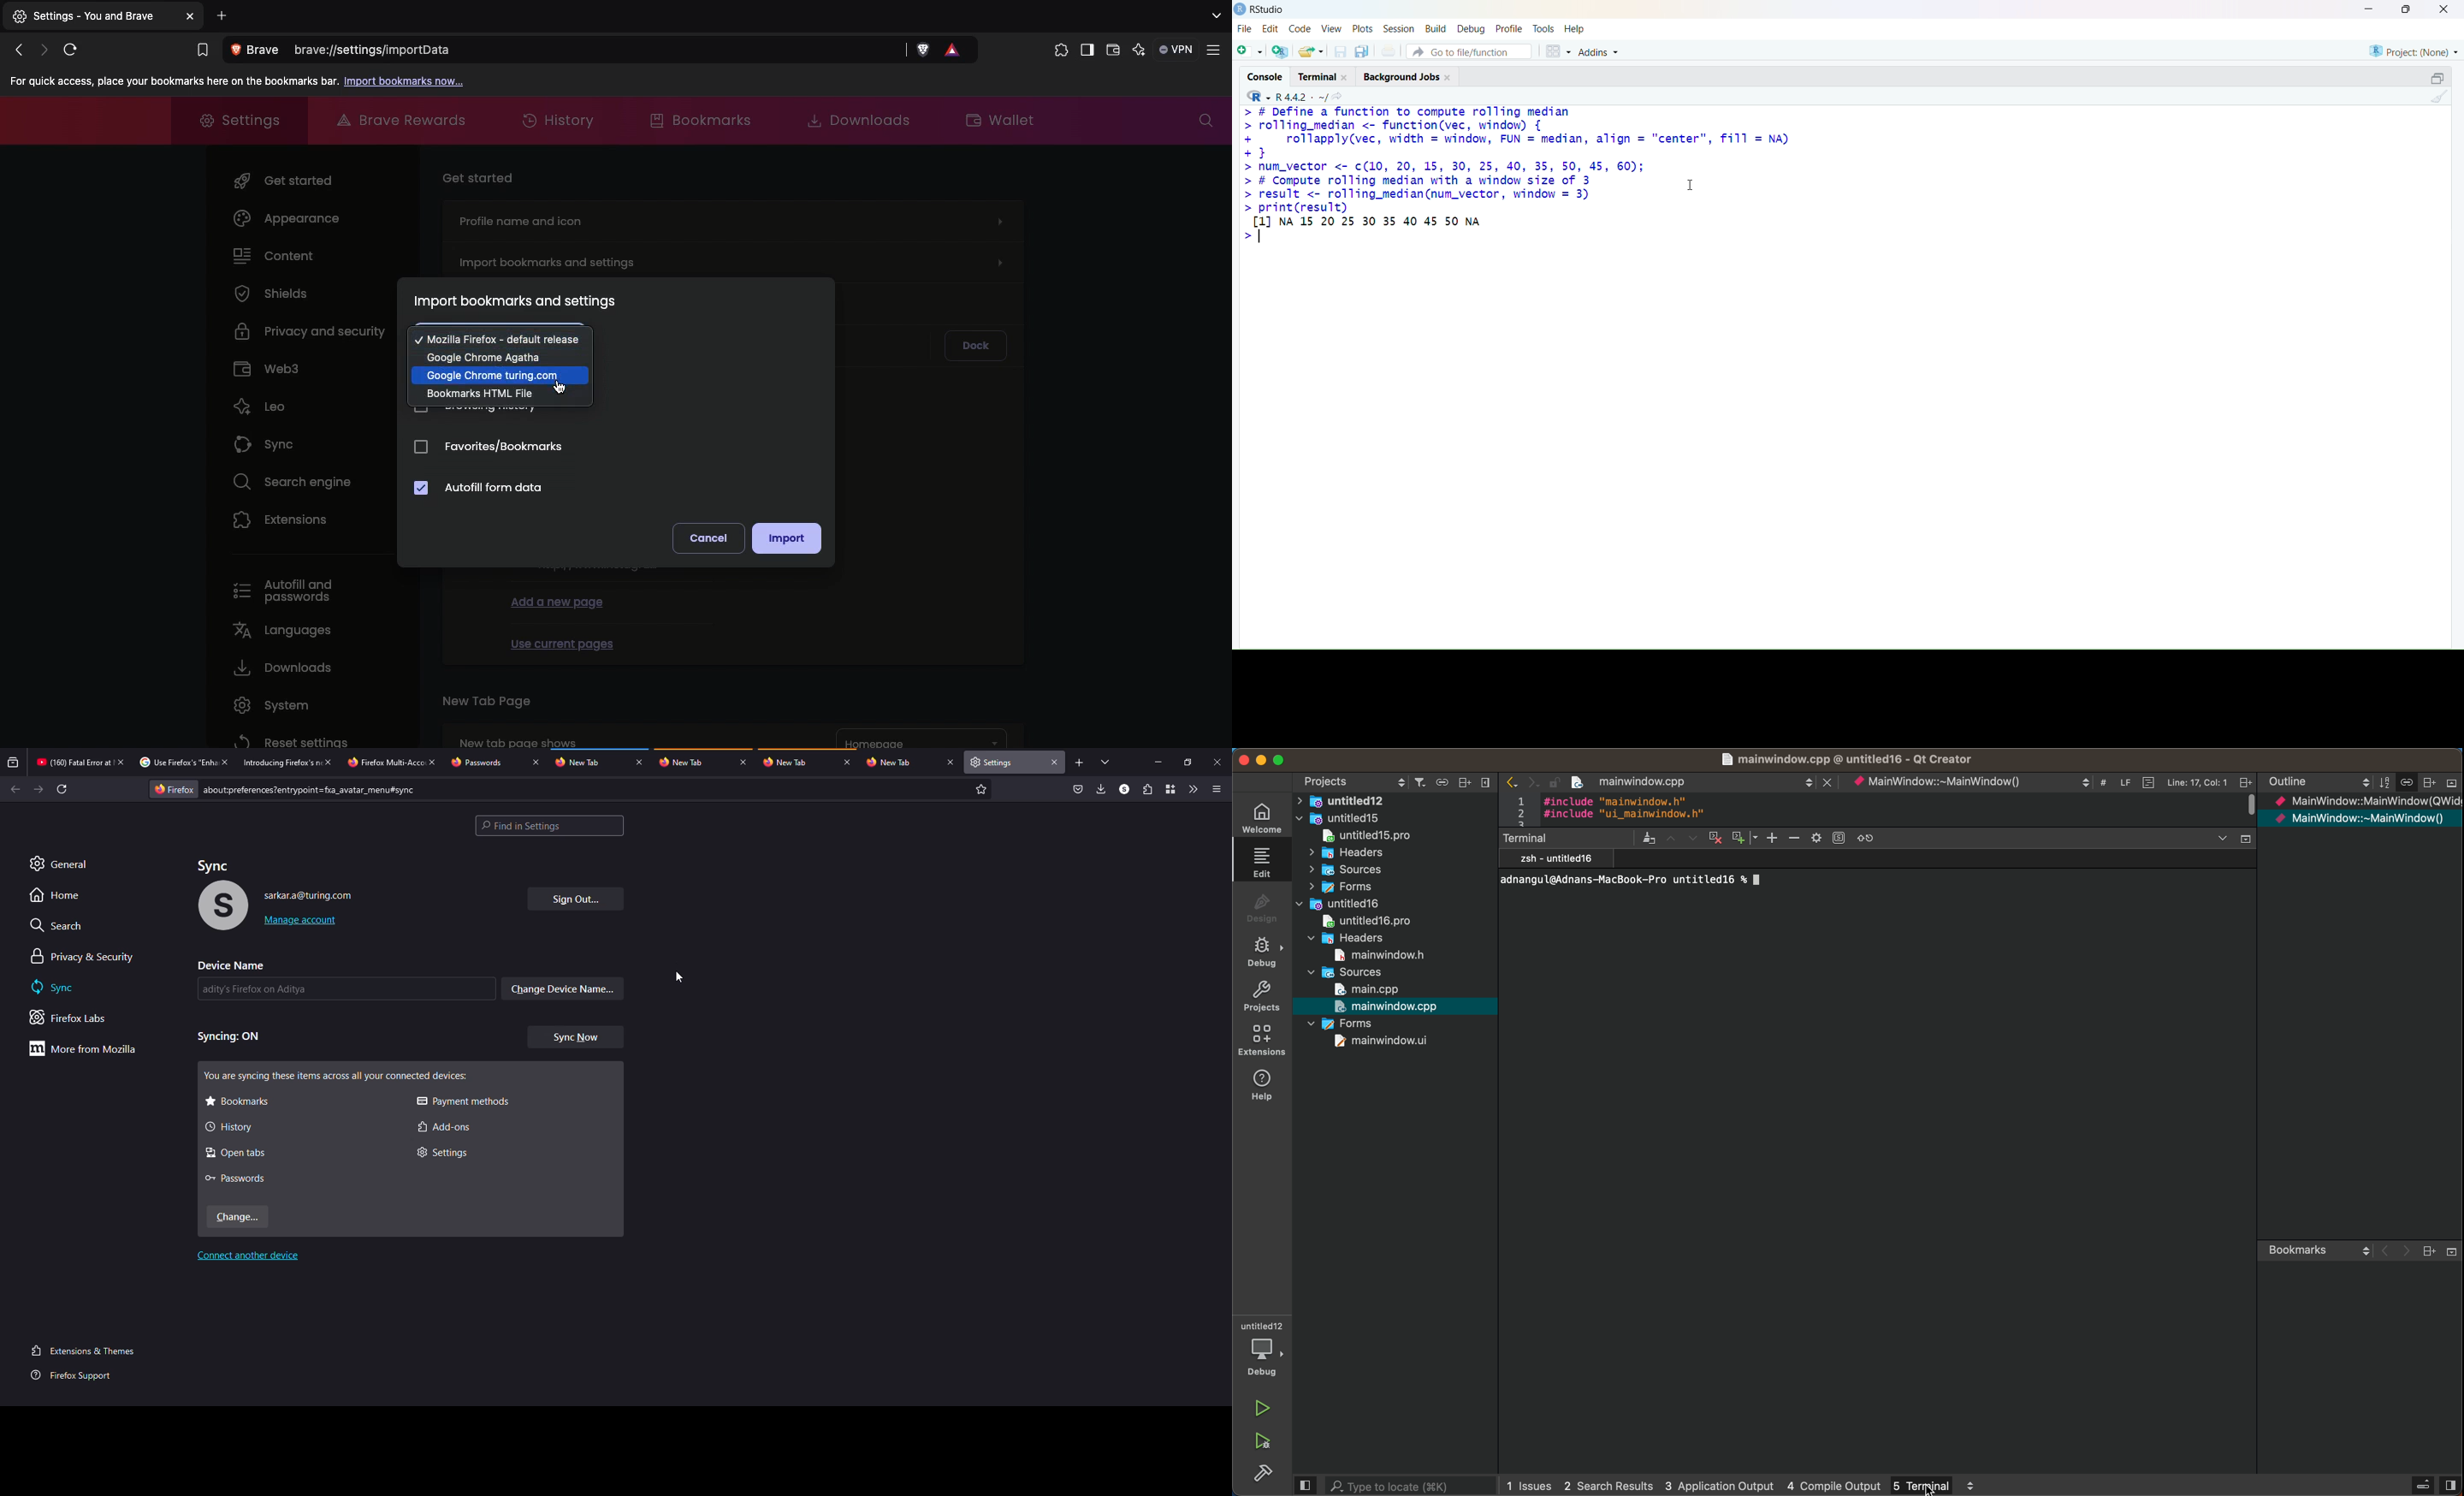 This screenshot has height=1512, width=2464. I want to click on share folder as, so click(1311, 51).